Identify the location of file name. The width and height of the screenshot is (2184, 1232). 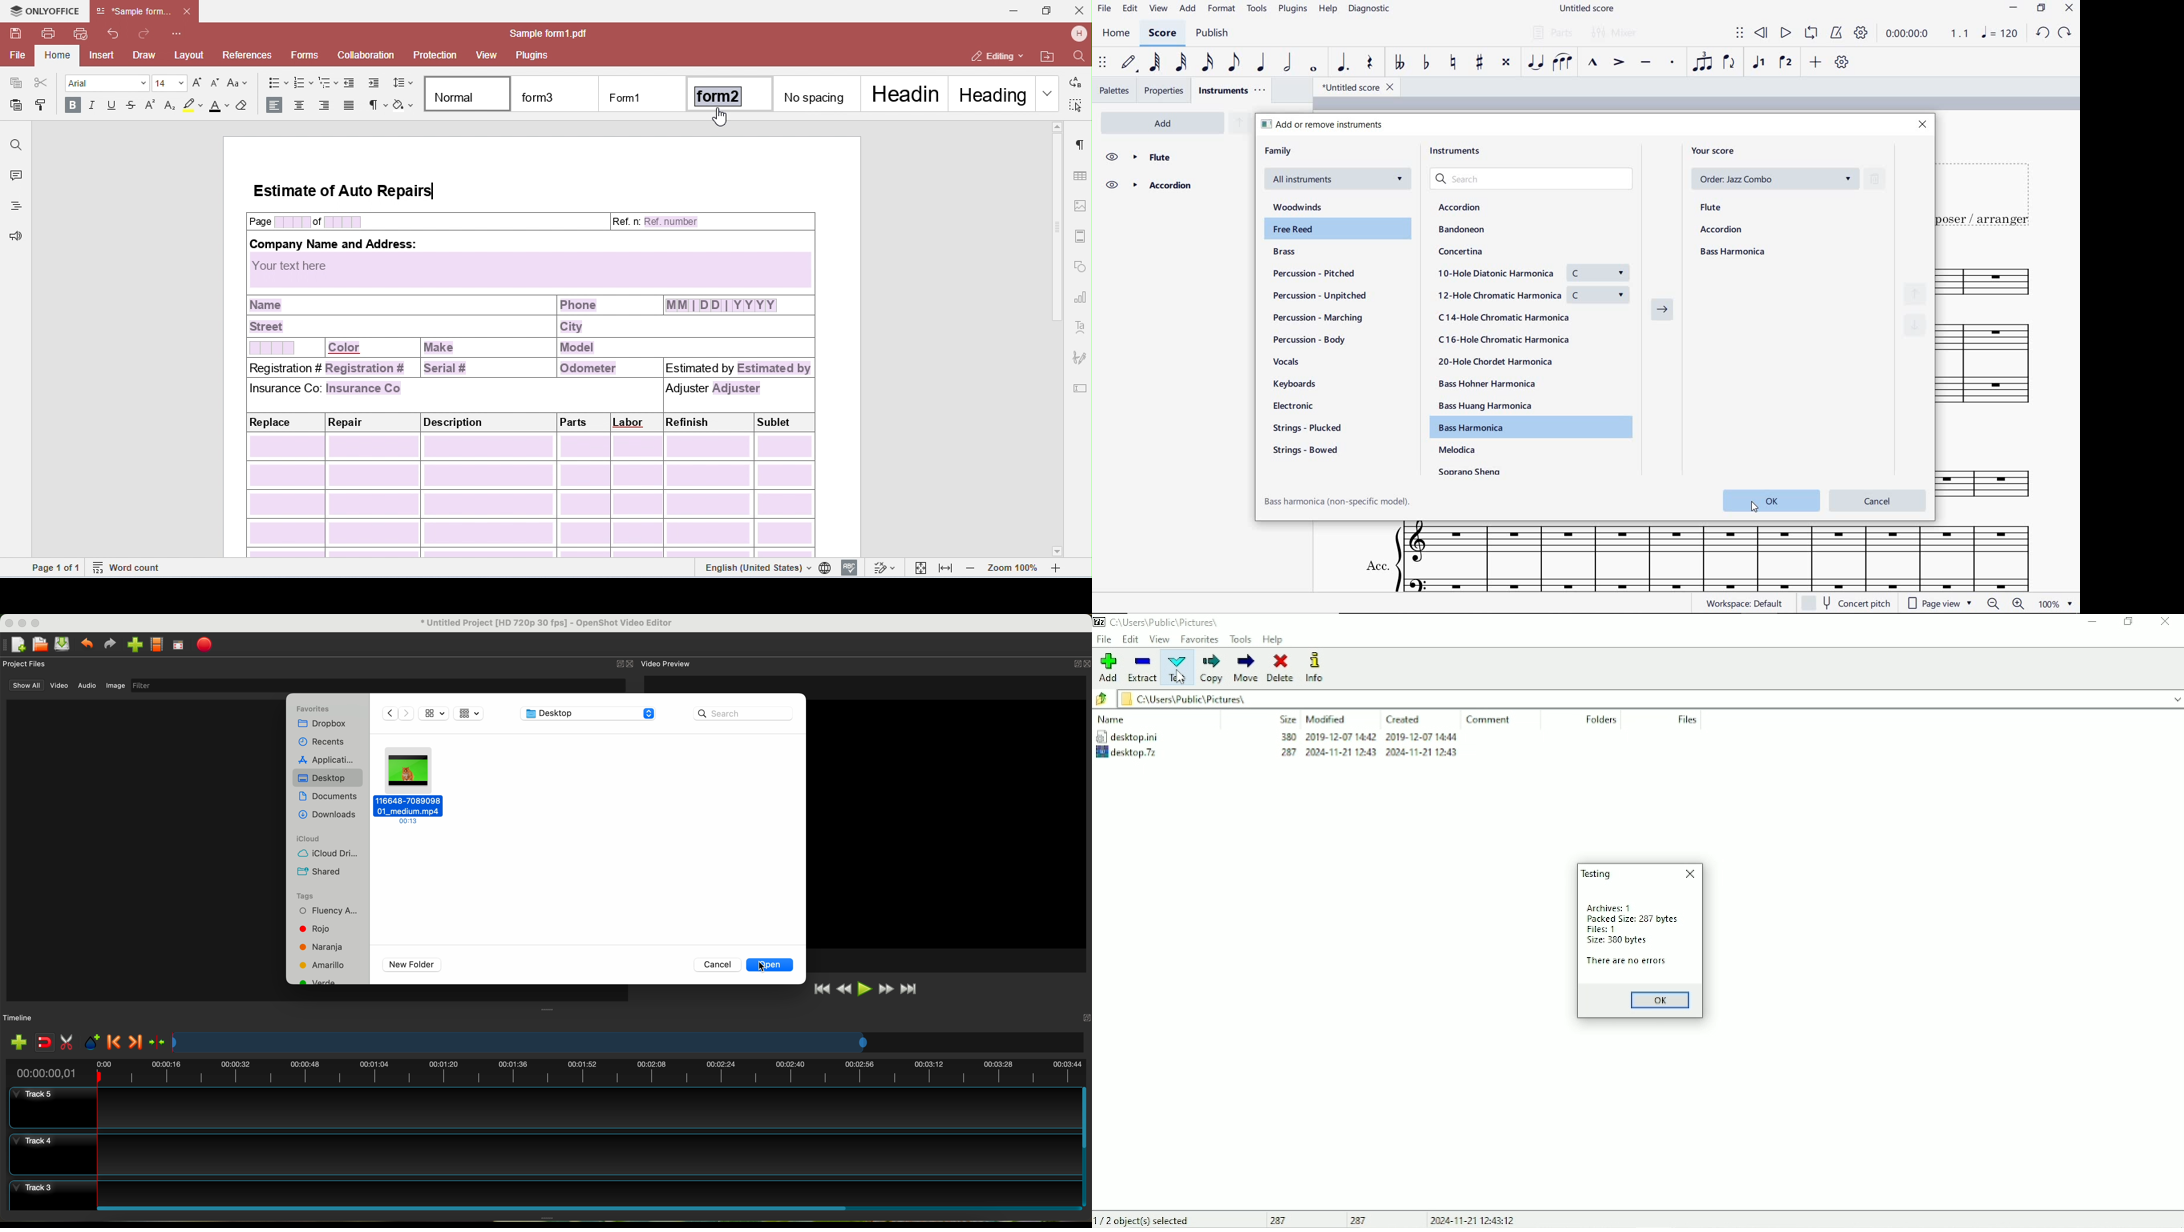
(1353, 86).